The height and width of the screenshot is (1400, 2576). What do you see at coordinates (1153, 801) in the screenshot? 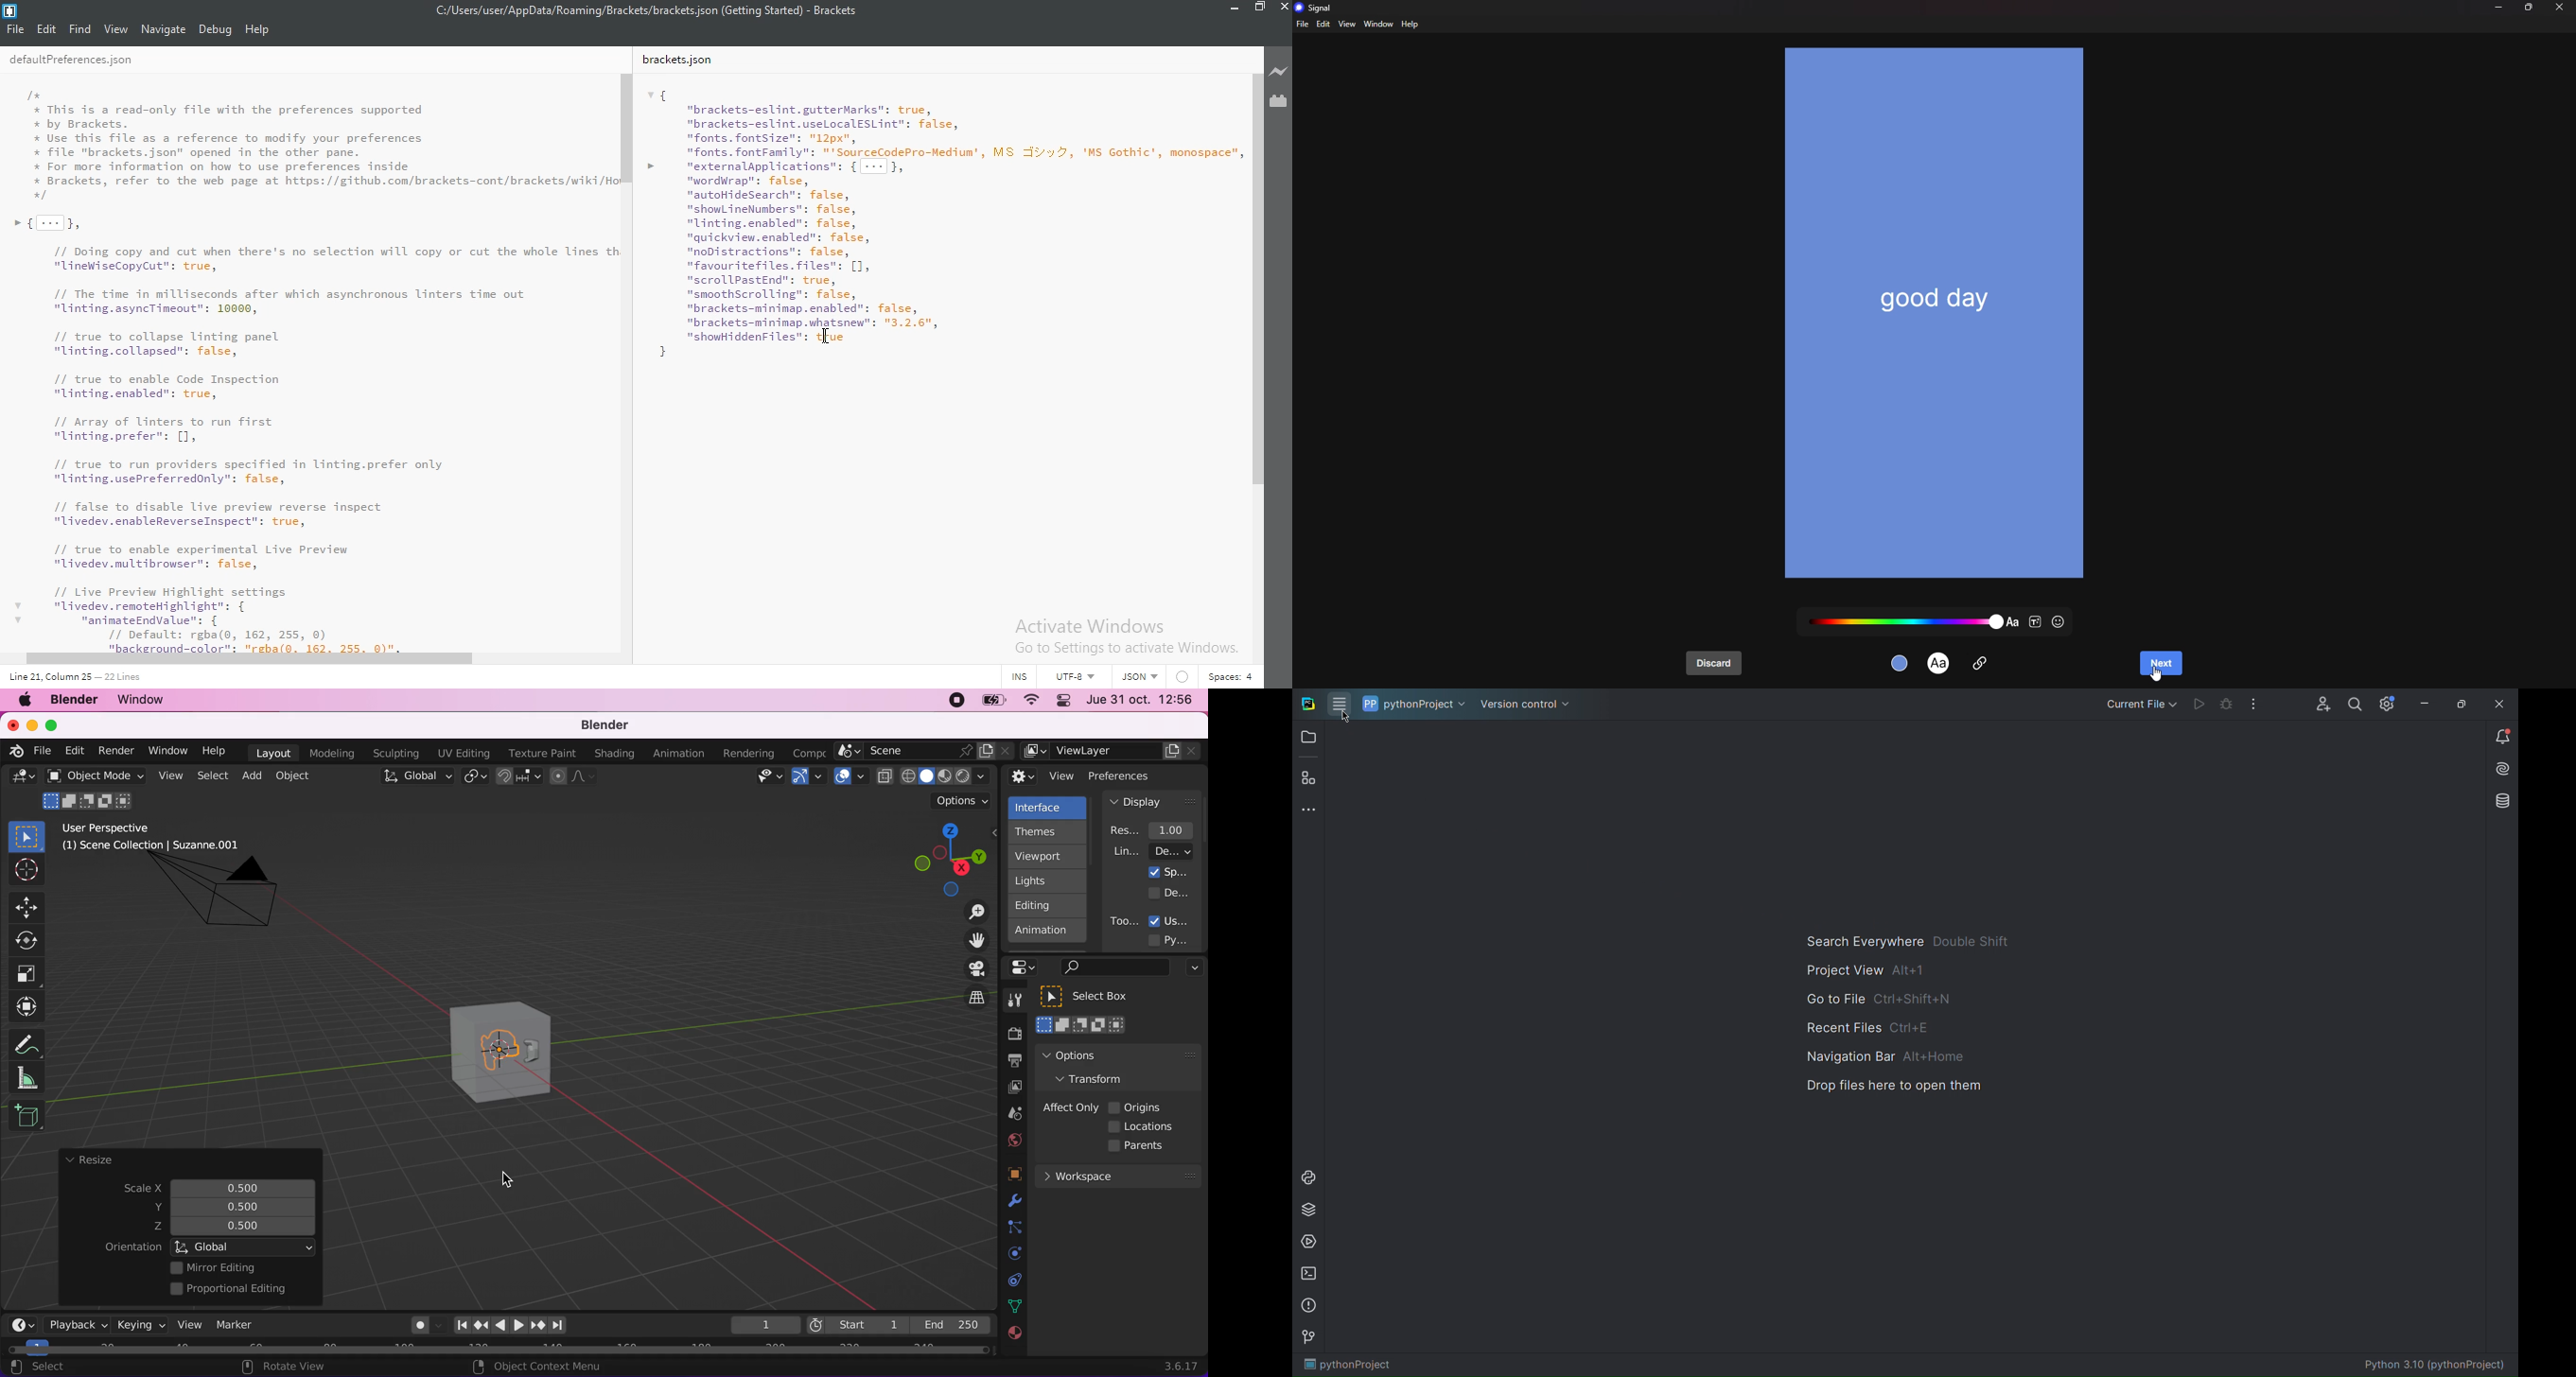
I see `display panel` at bounding box center [1153, 801].